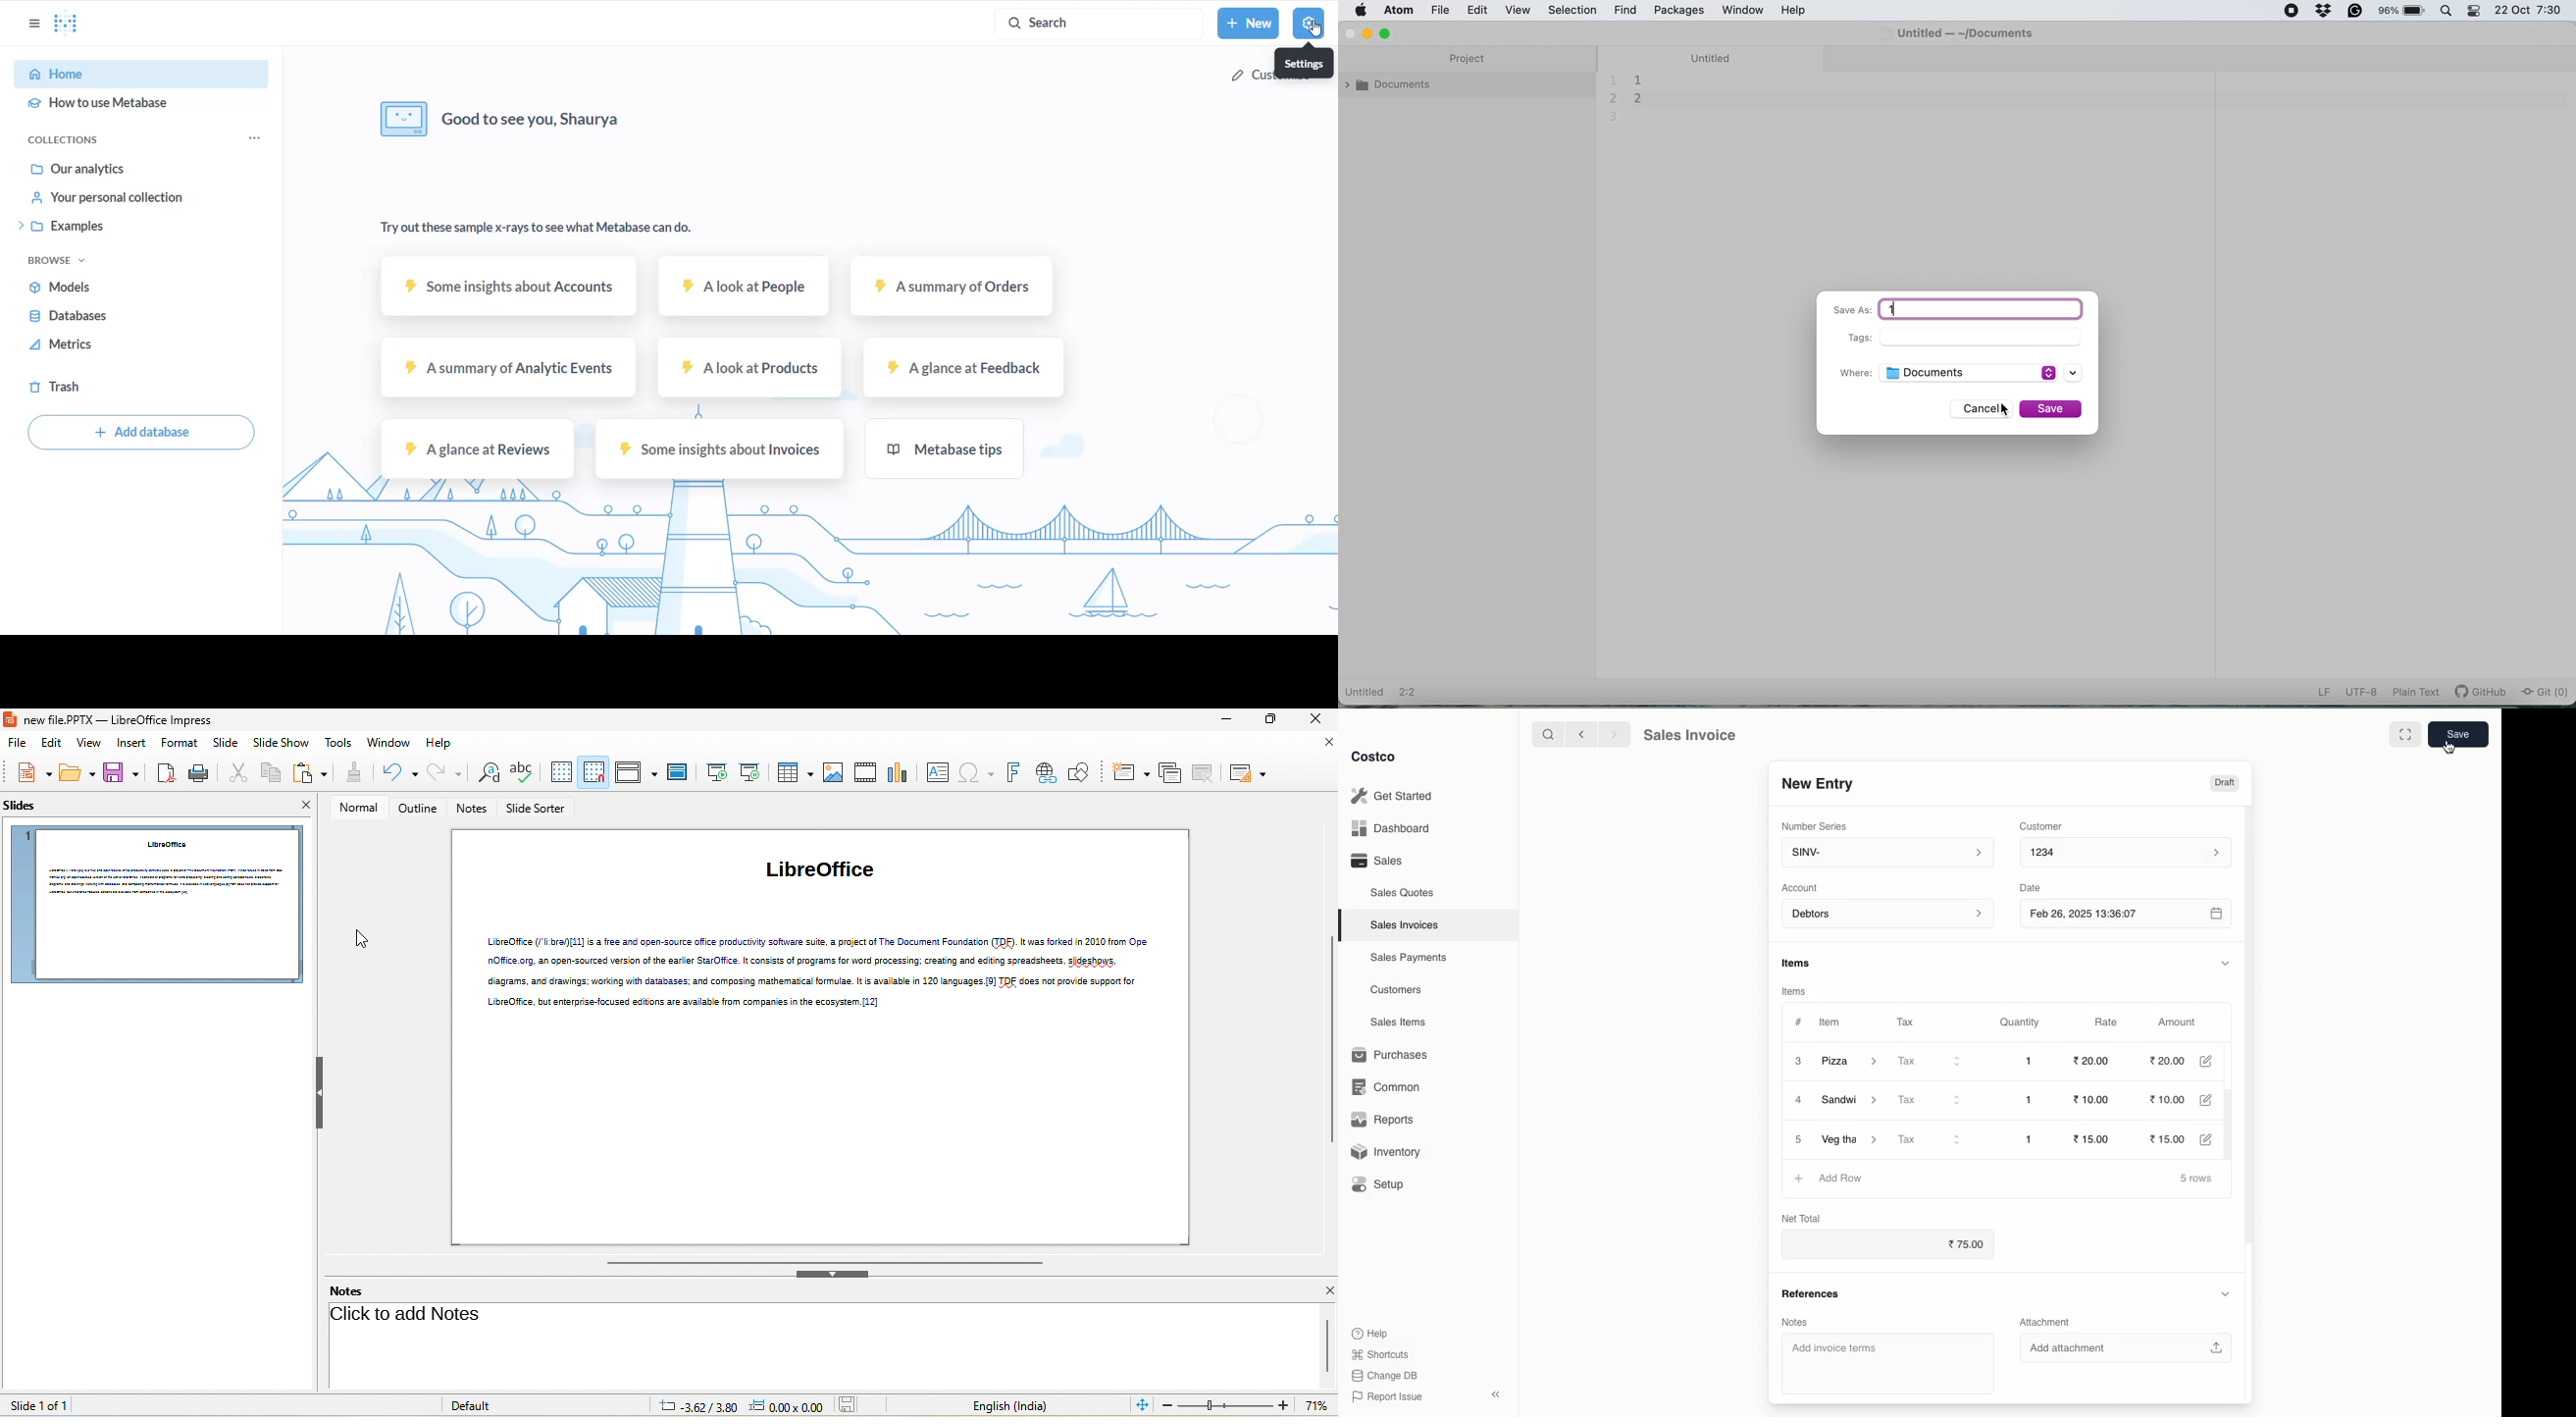  I want to click on 20.00, so click(2091, 1061).